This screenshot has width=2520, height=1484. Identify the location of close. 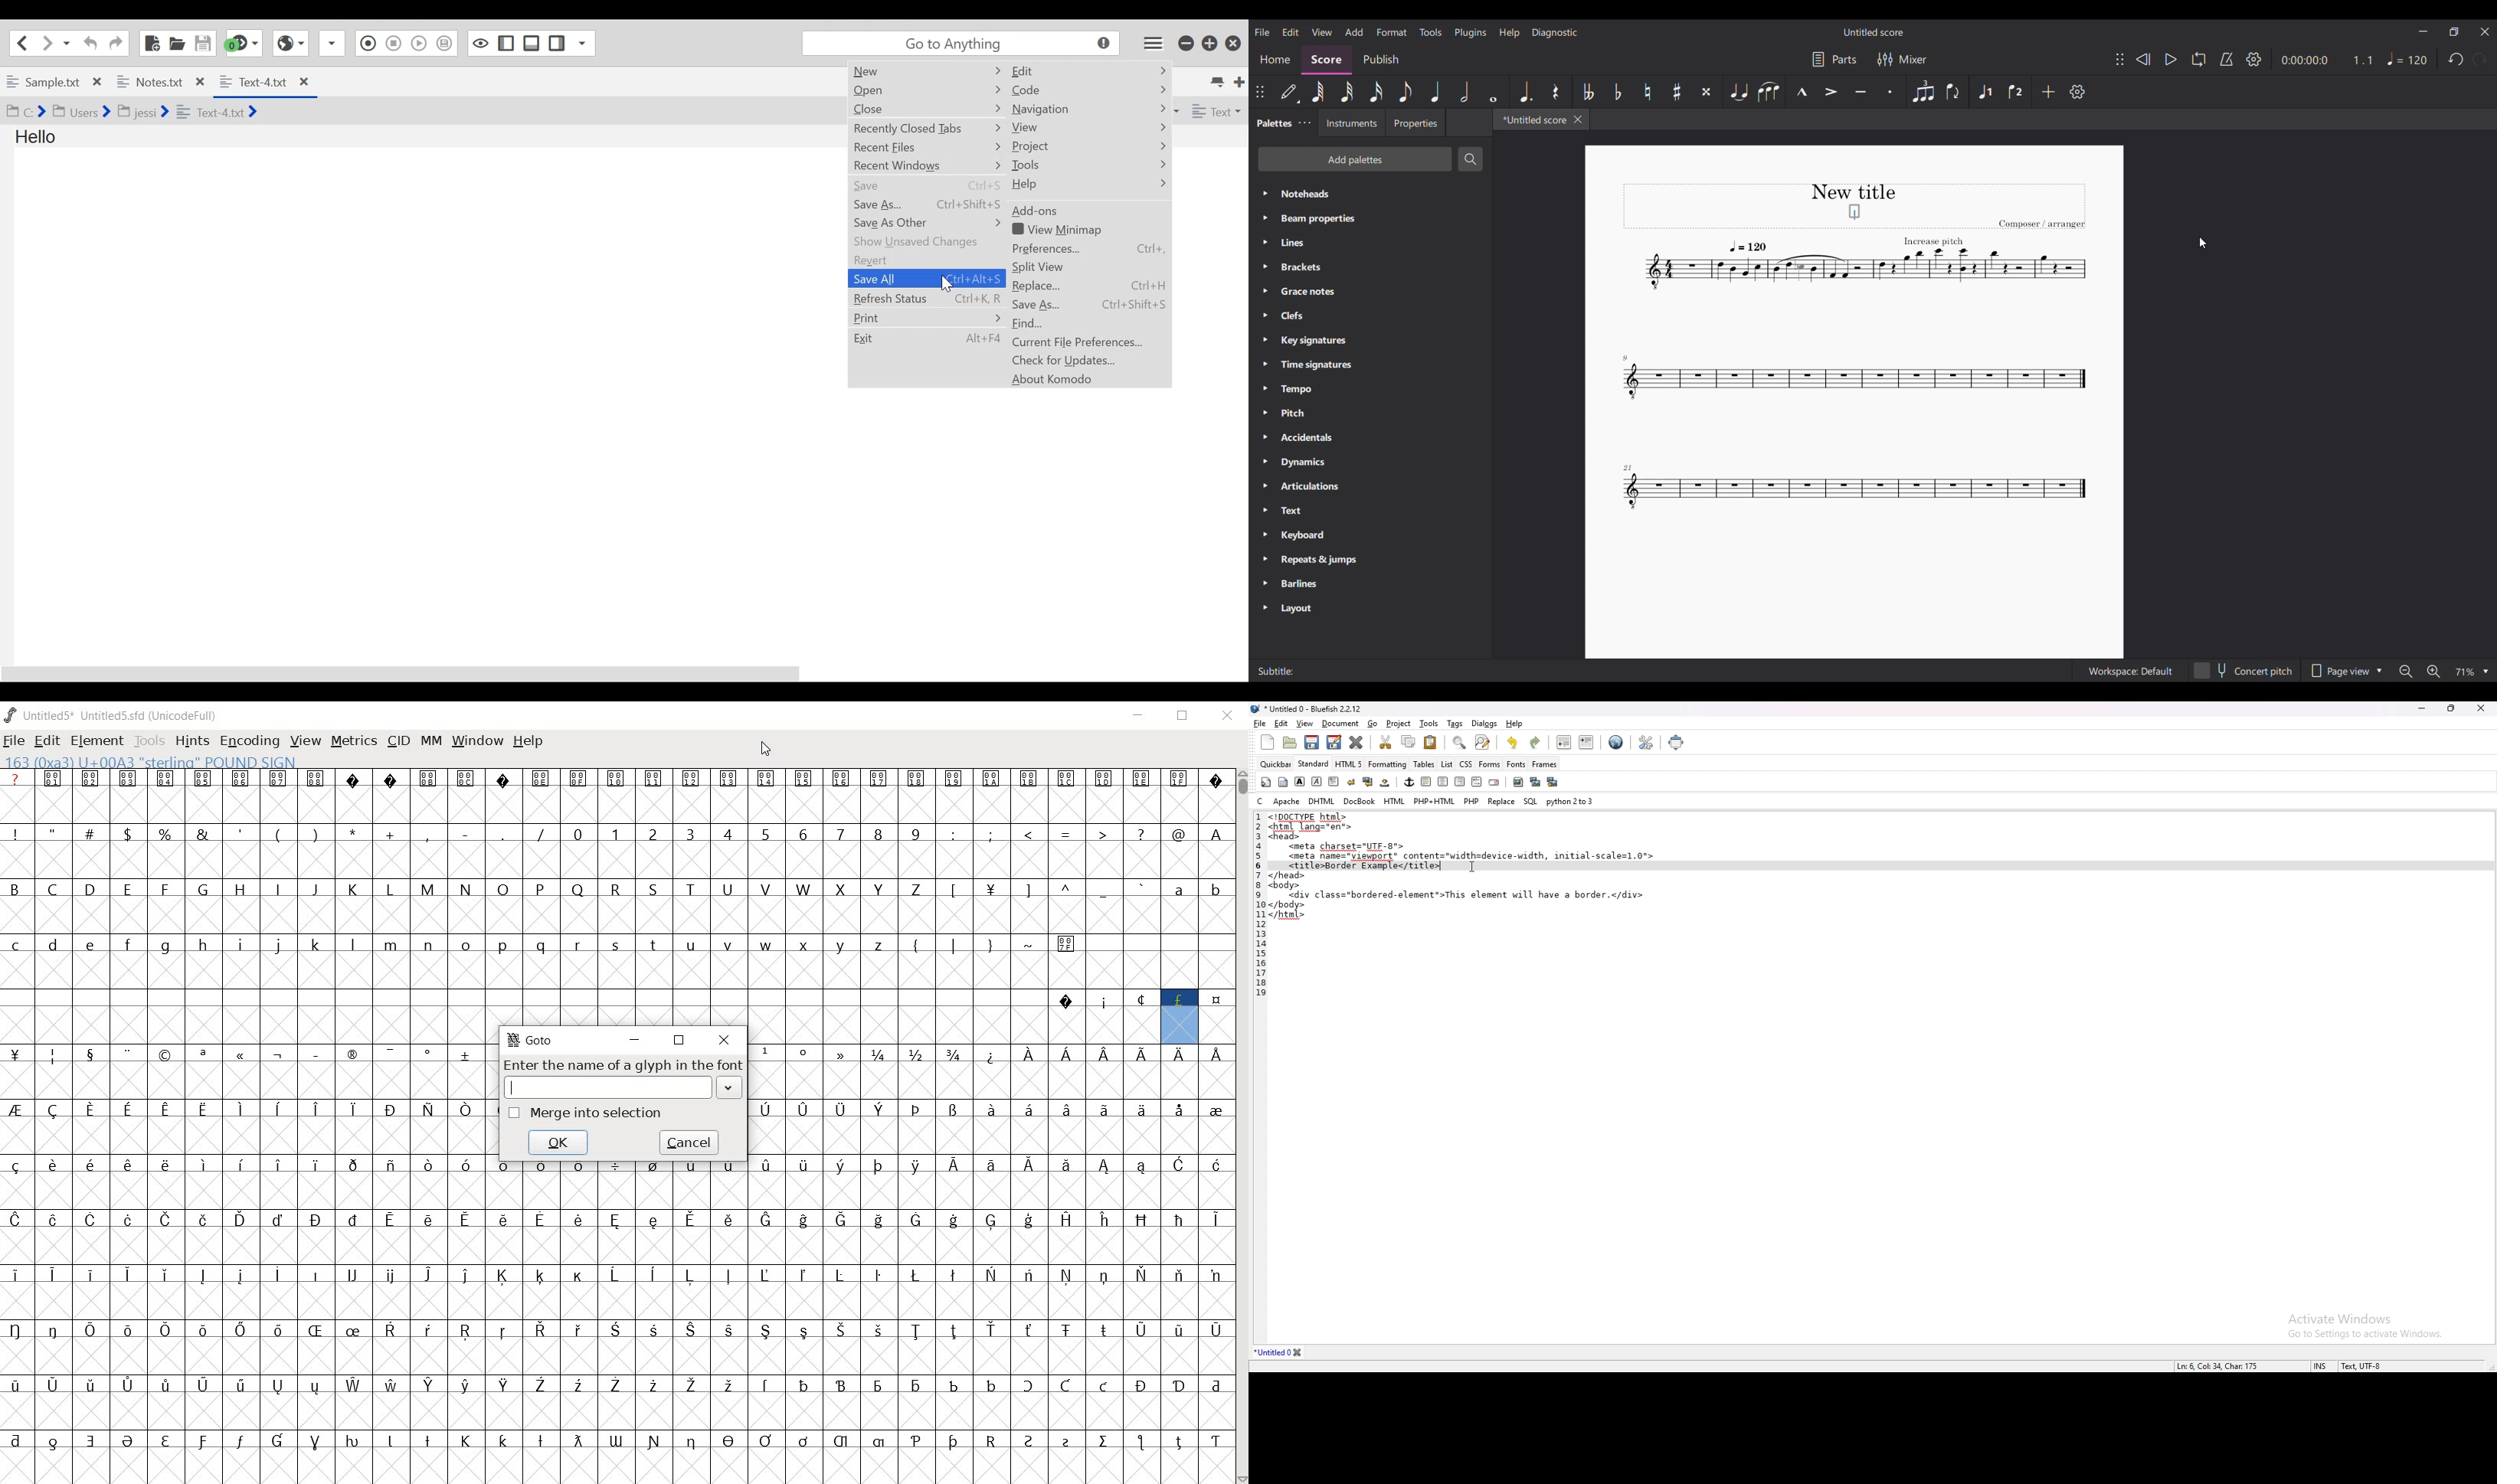
(725, 1040).